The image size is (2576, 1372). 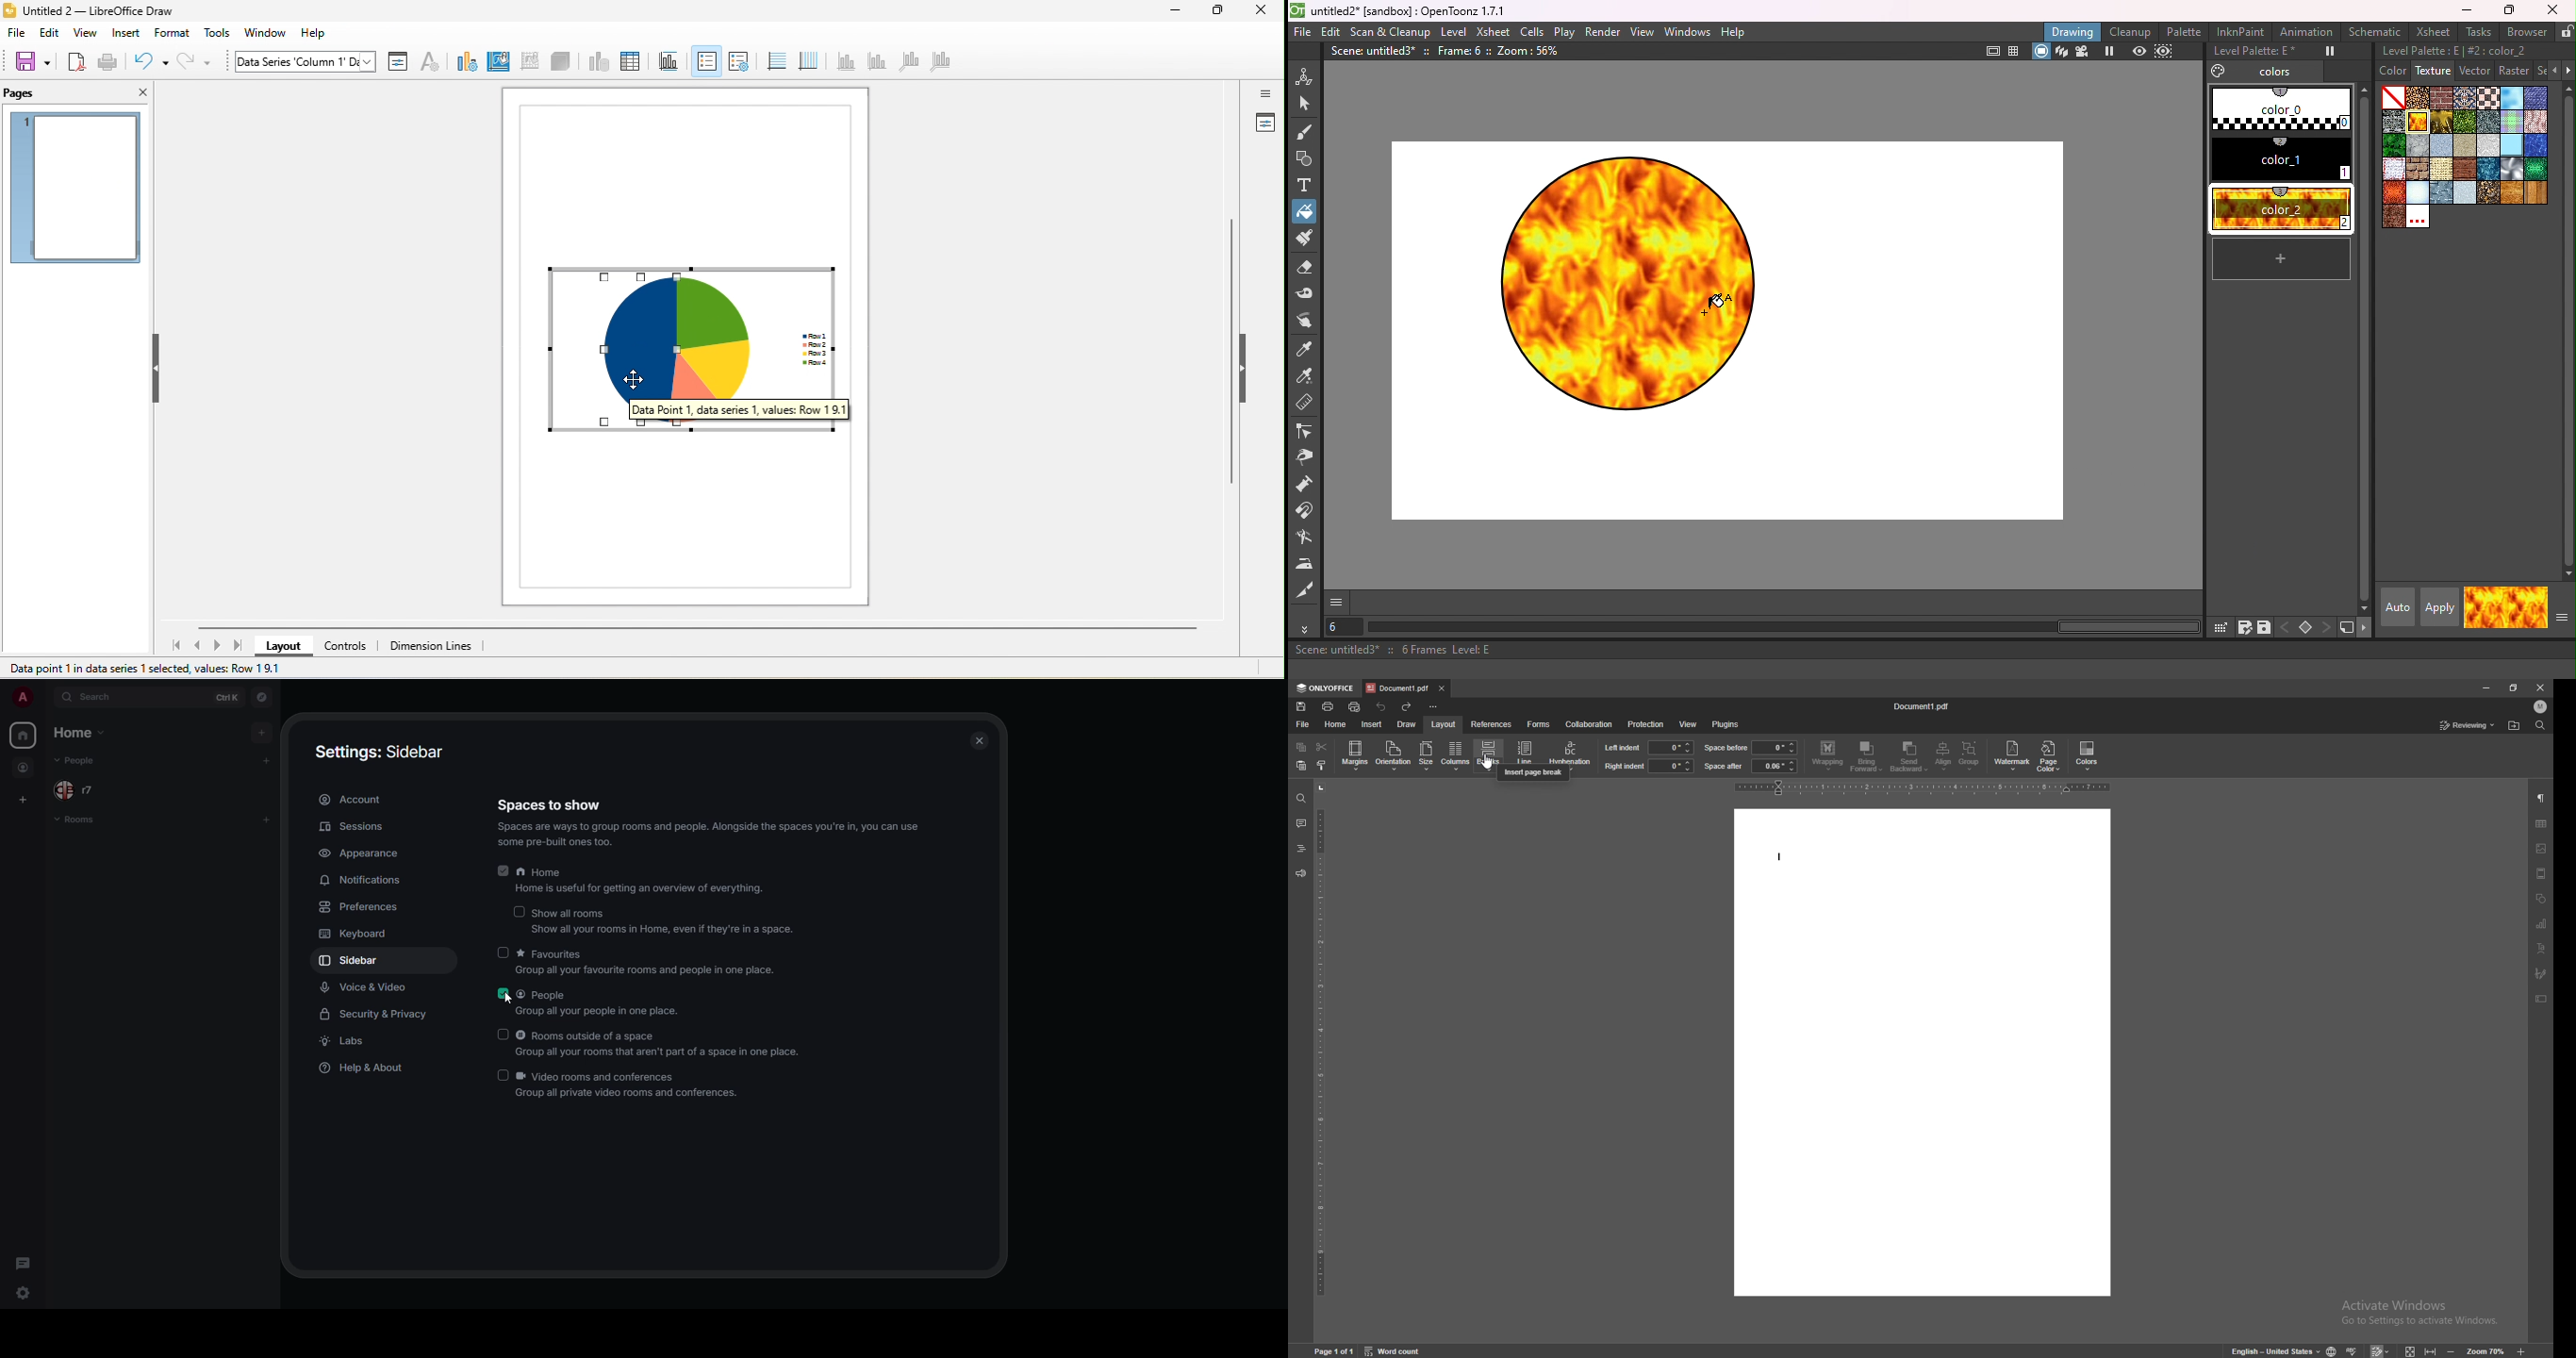 I want to click on edit, so click(x=49, y=34).